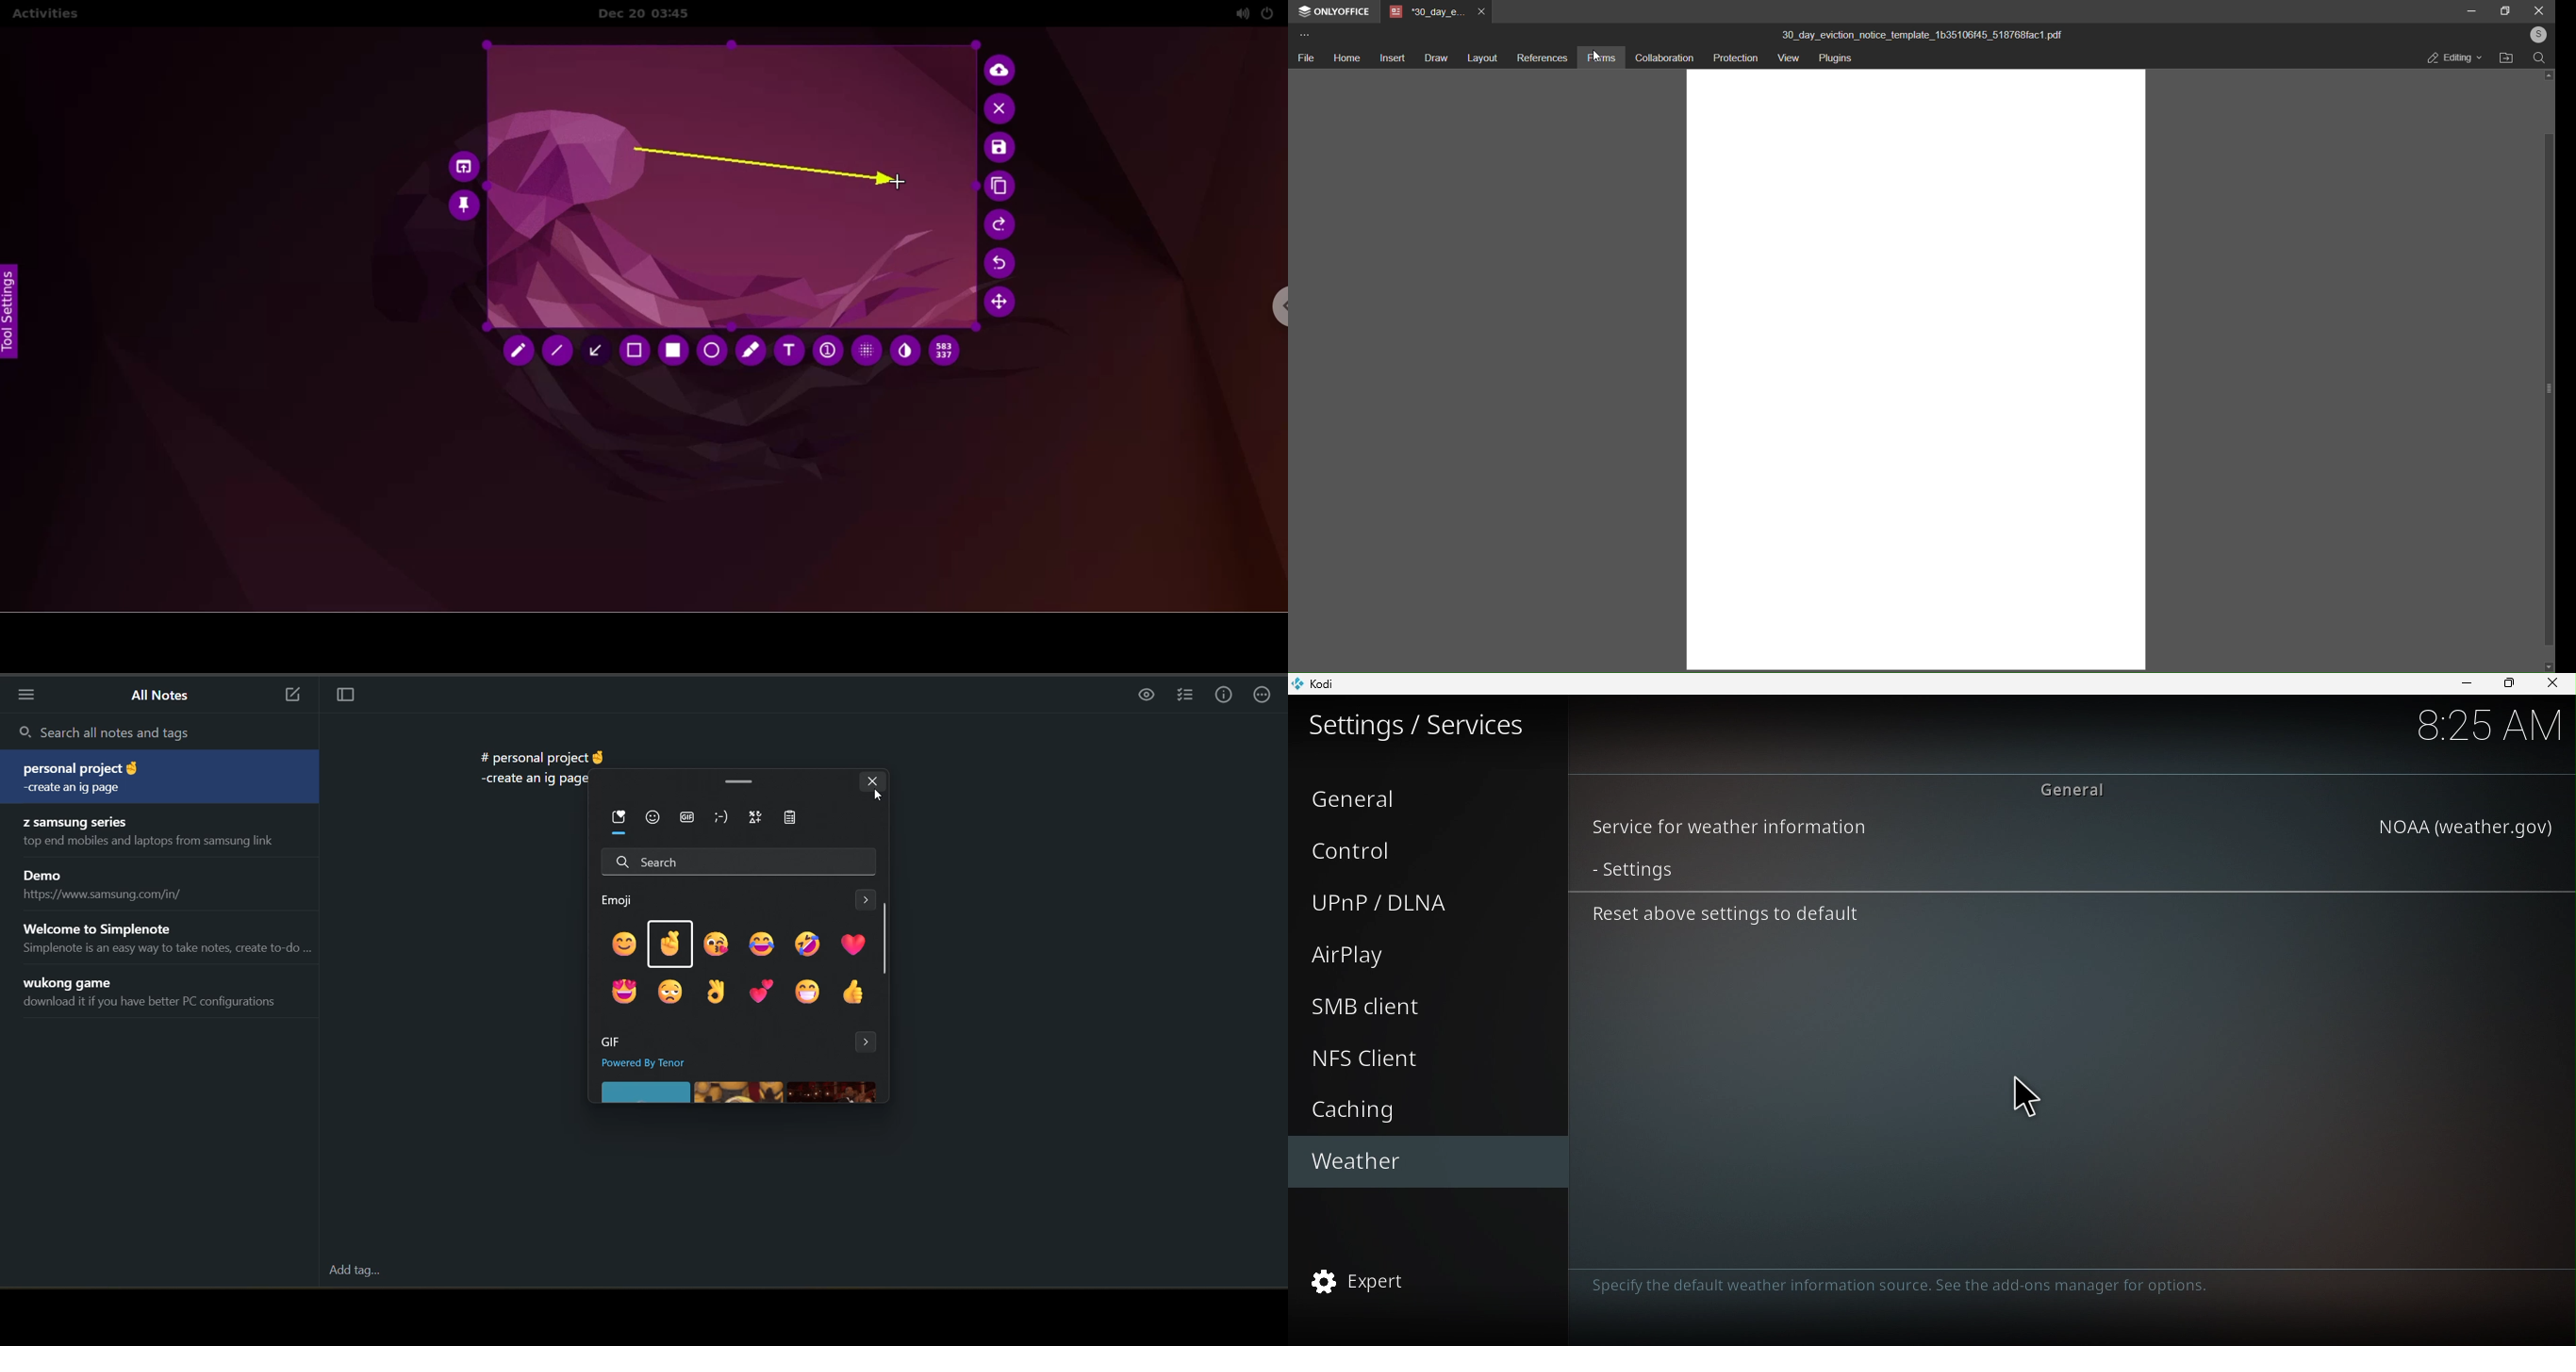 This screenshot has height=1372, width=2576. I want to click on General, so click(1426, 796).